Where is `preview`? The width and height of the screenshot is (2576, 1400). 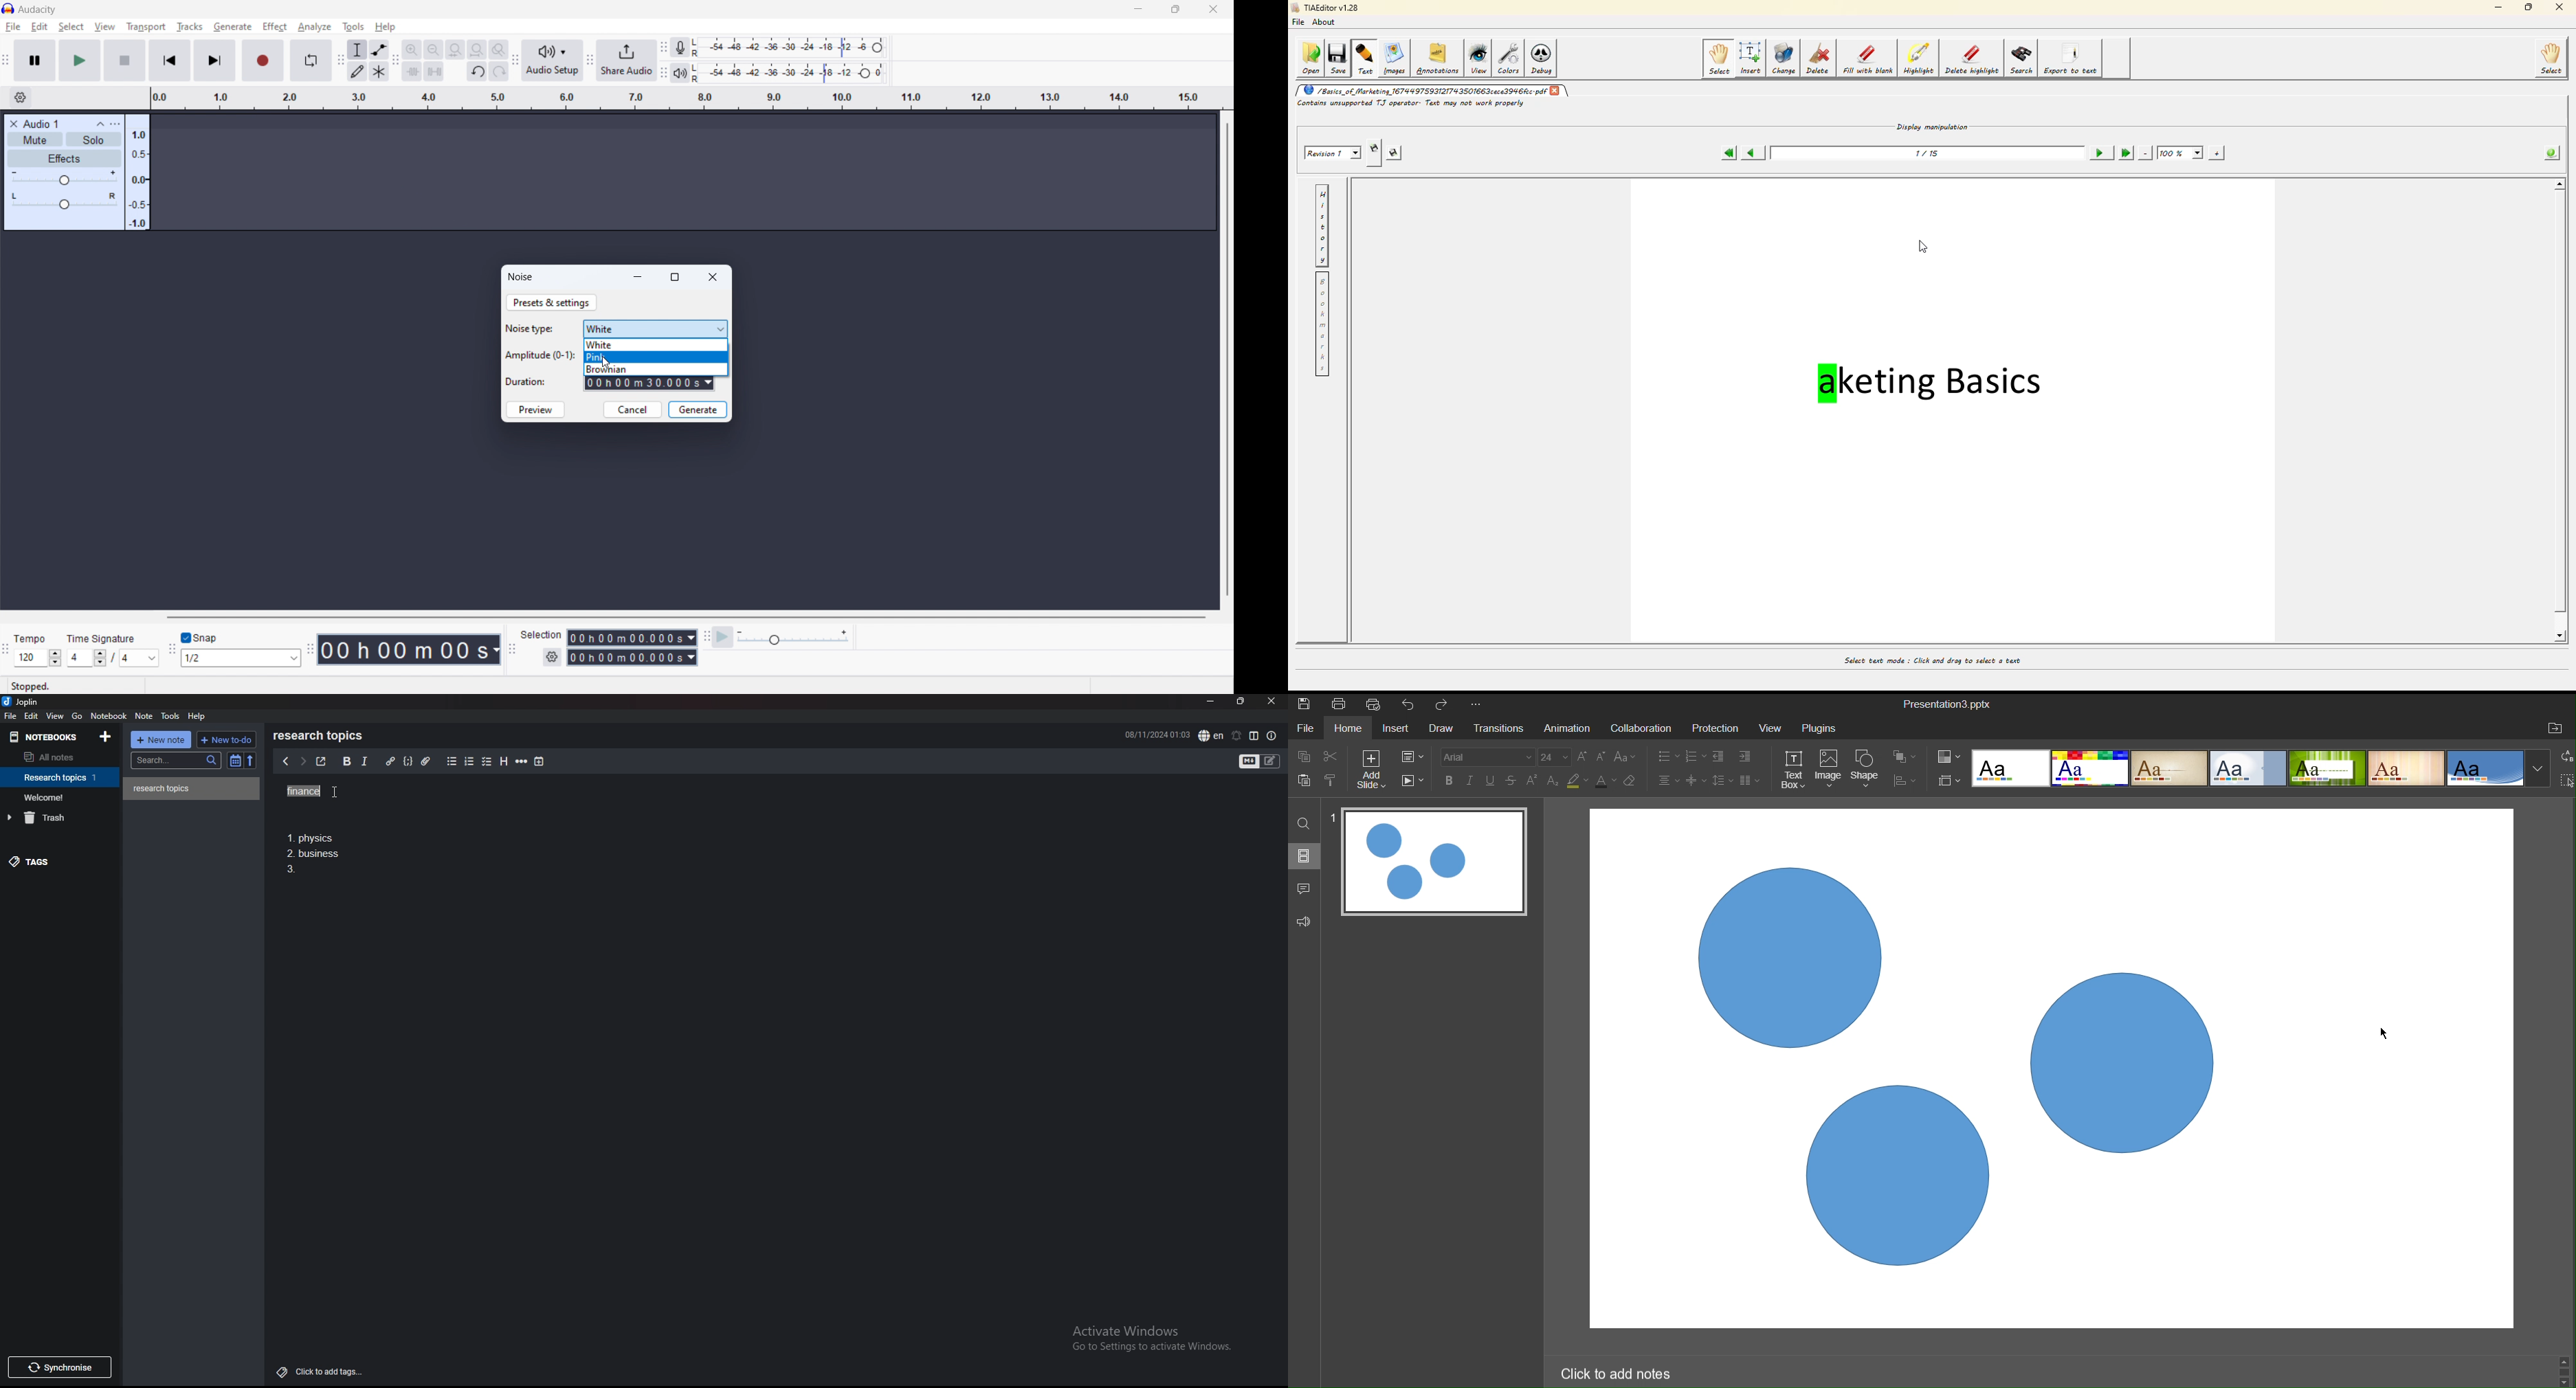
preview is located at coordinates (535, 409).